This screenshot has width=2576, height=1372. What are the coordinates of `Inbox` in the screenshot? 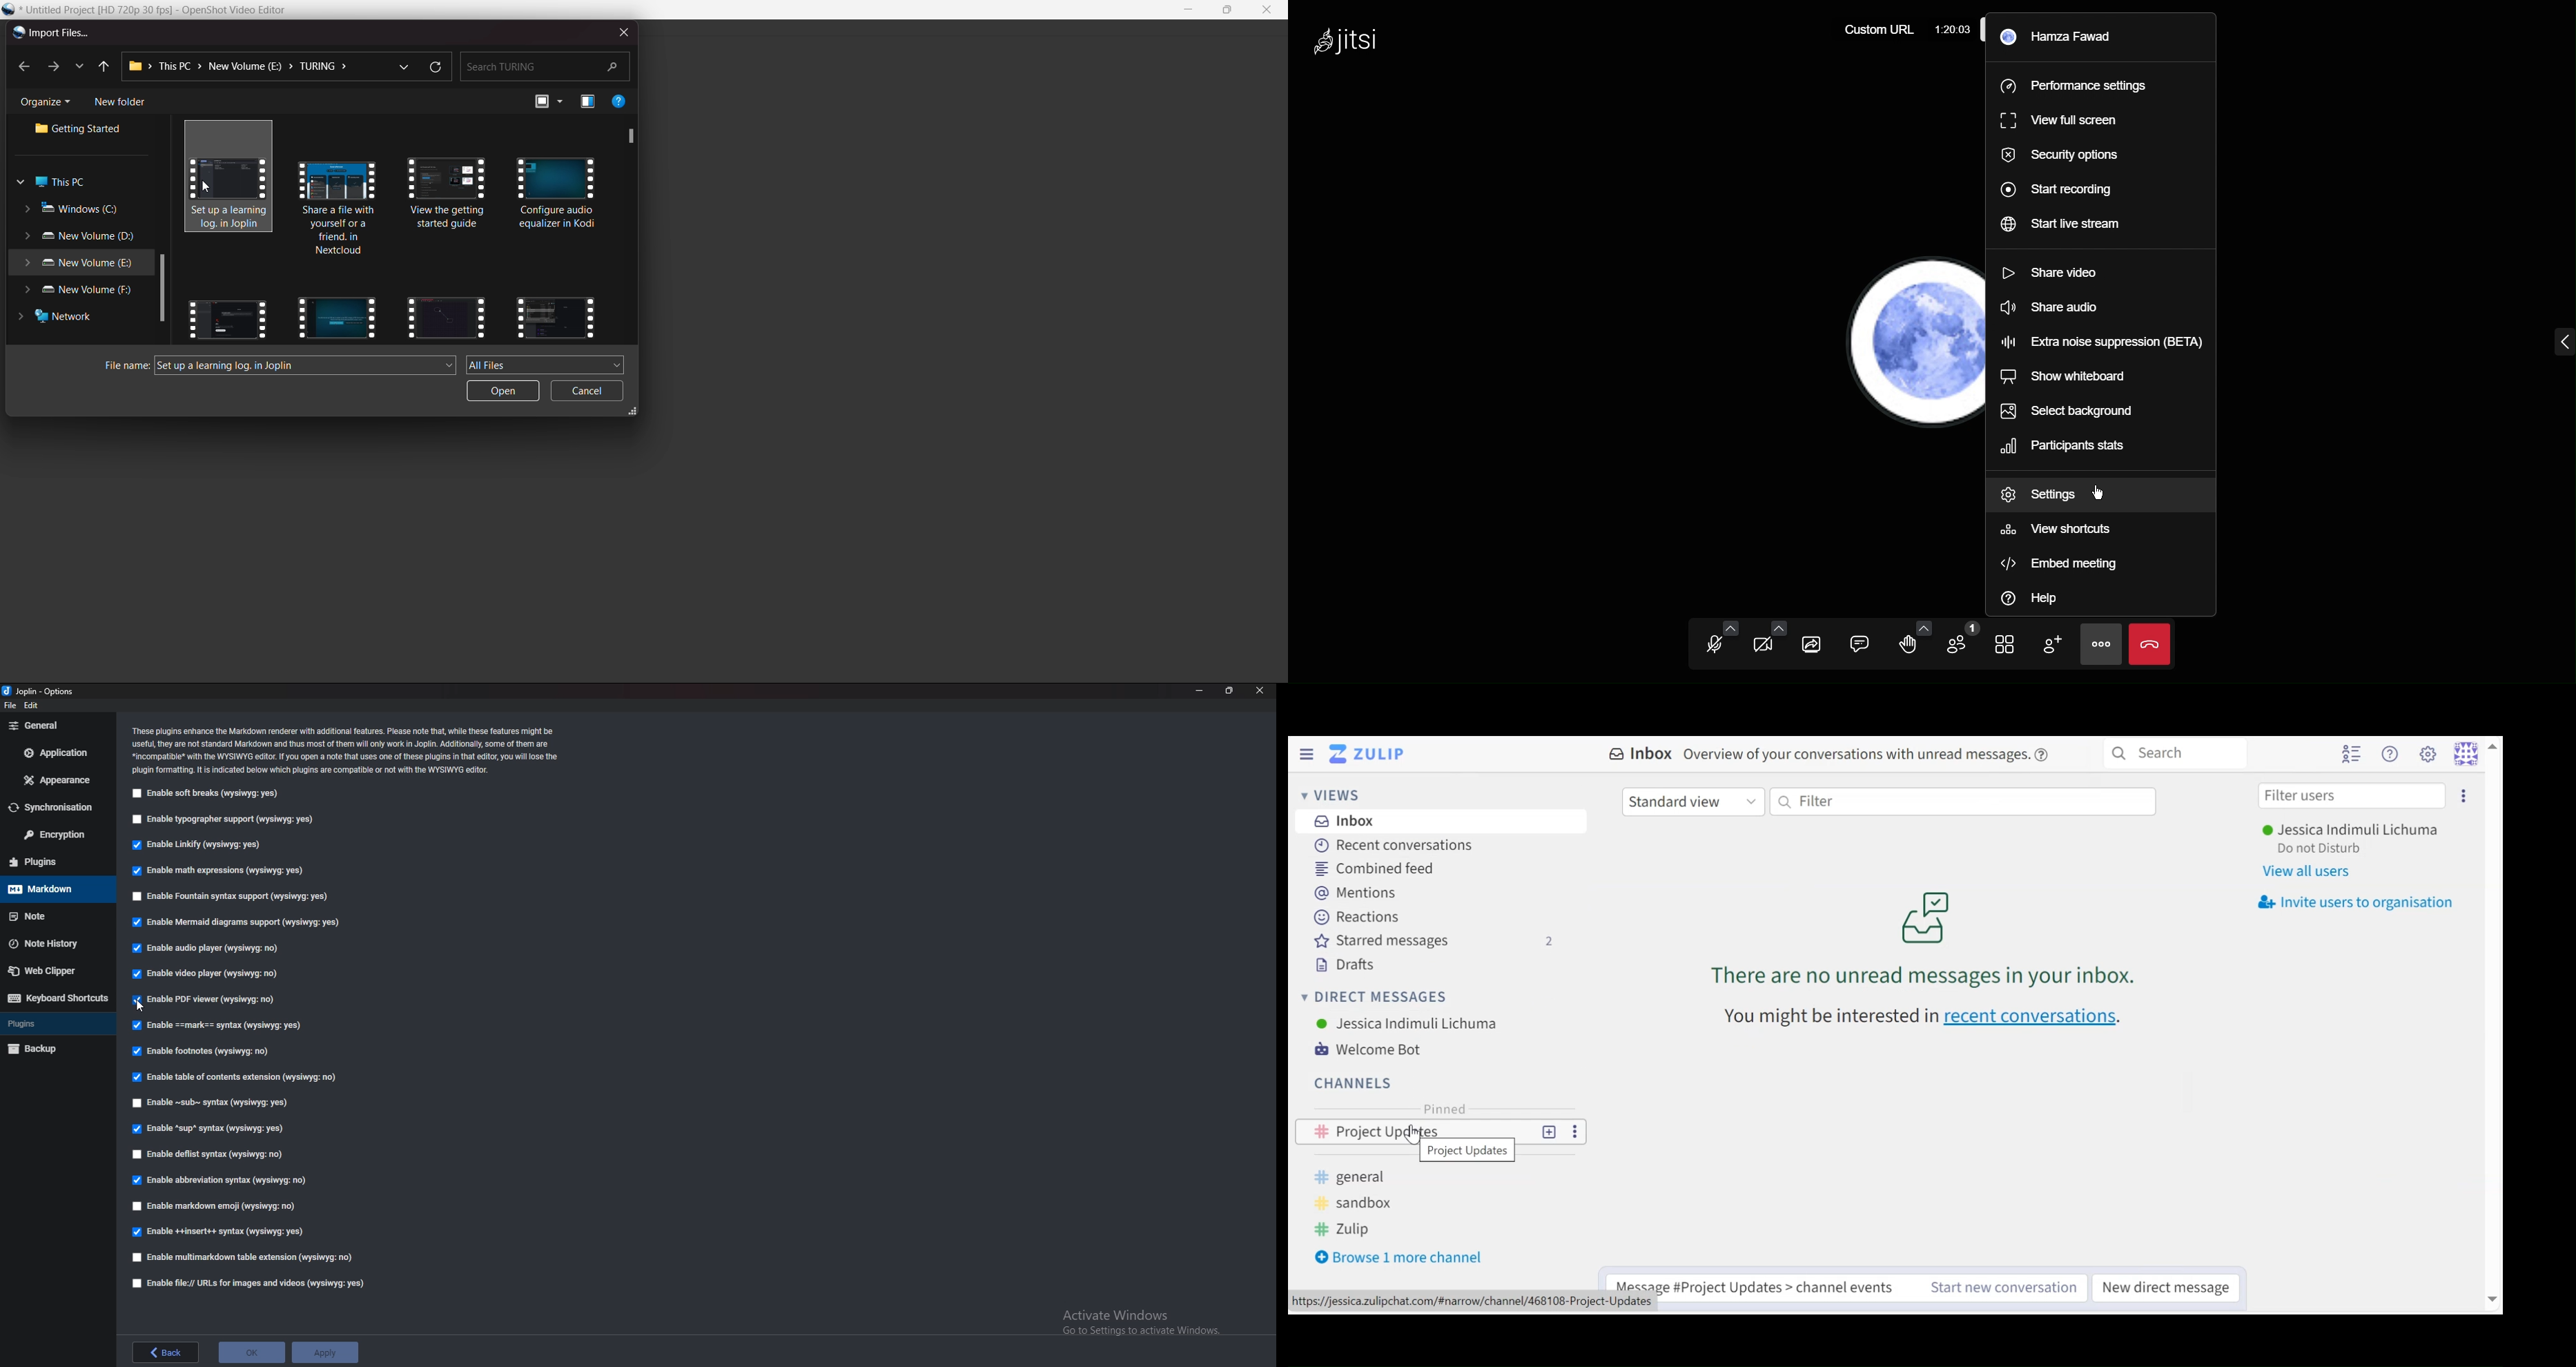 It's located at (1637, 754).